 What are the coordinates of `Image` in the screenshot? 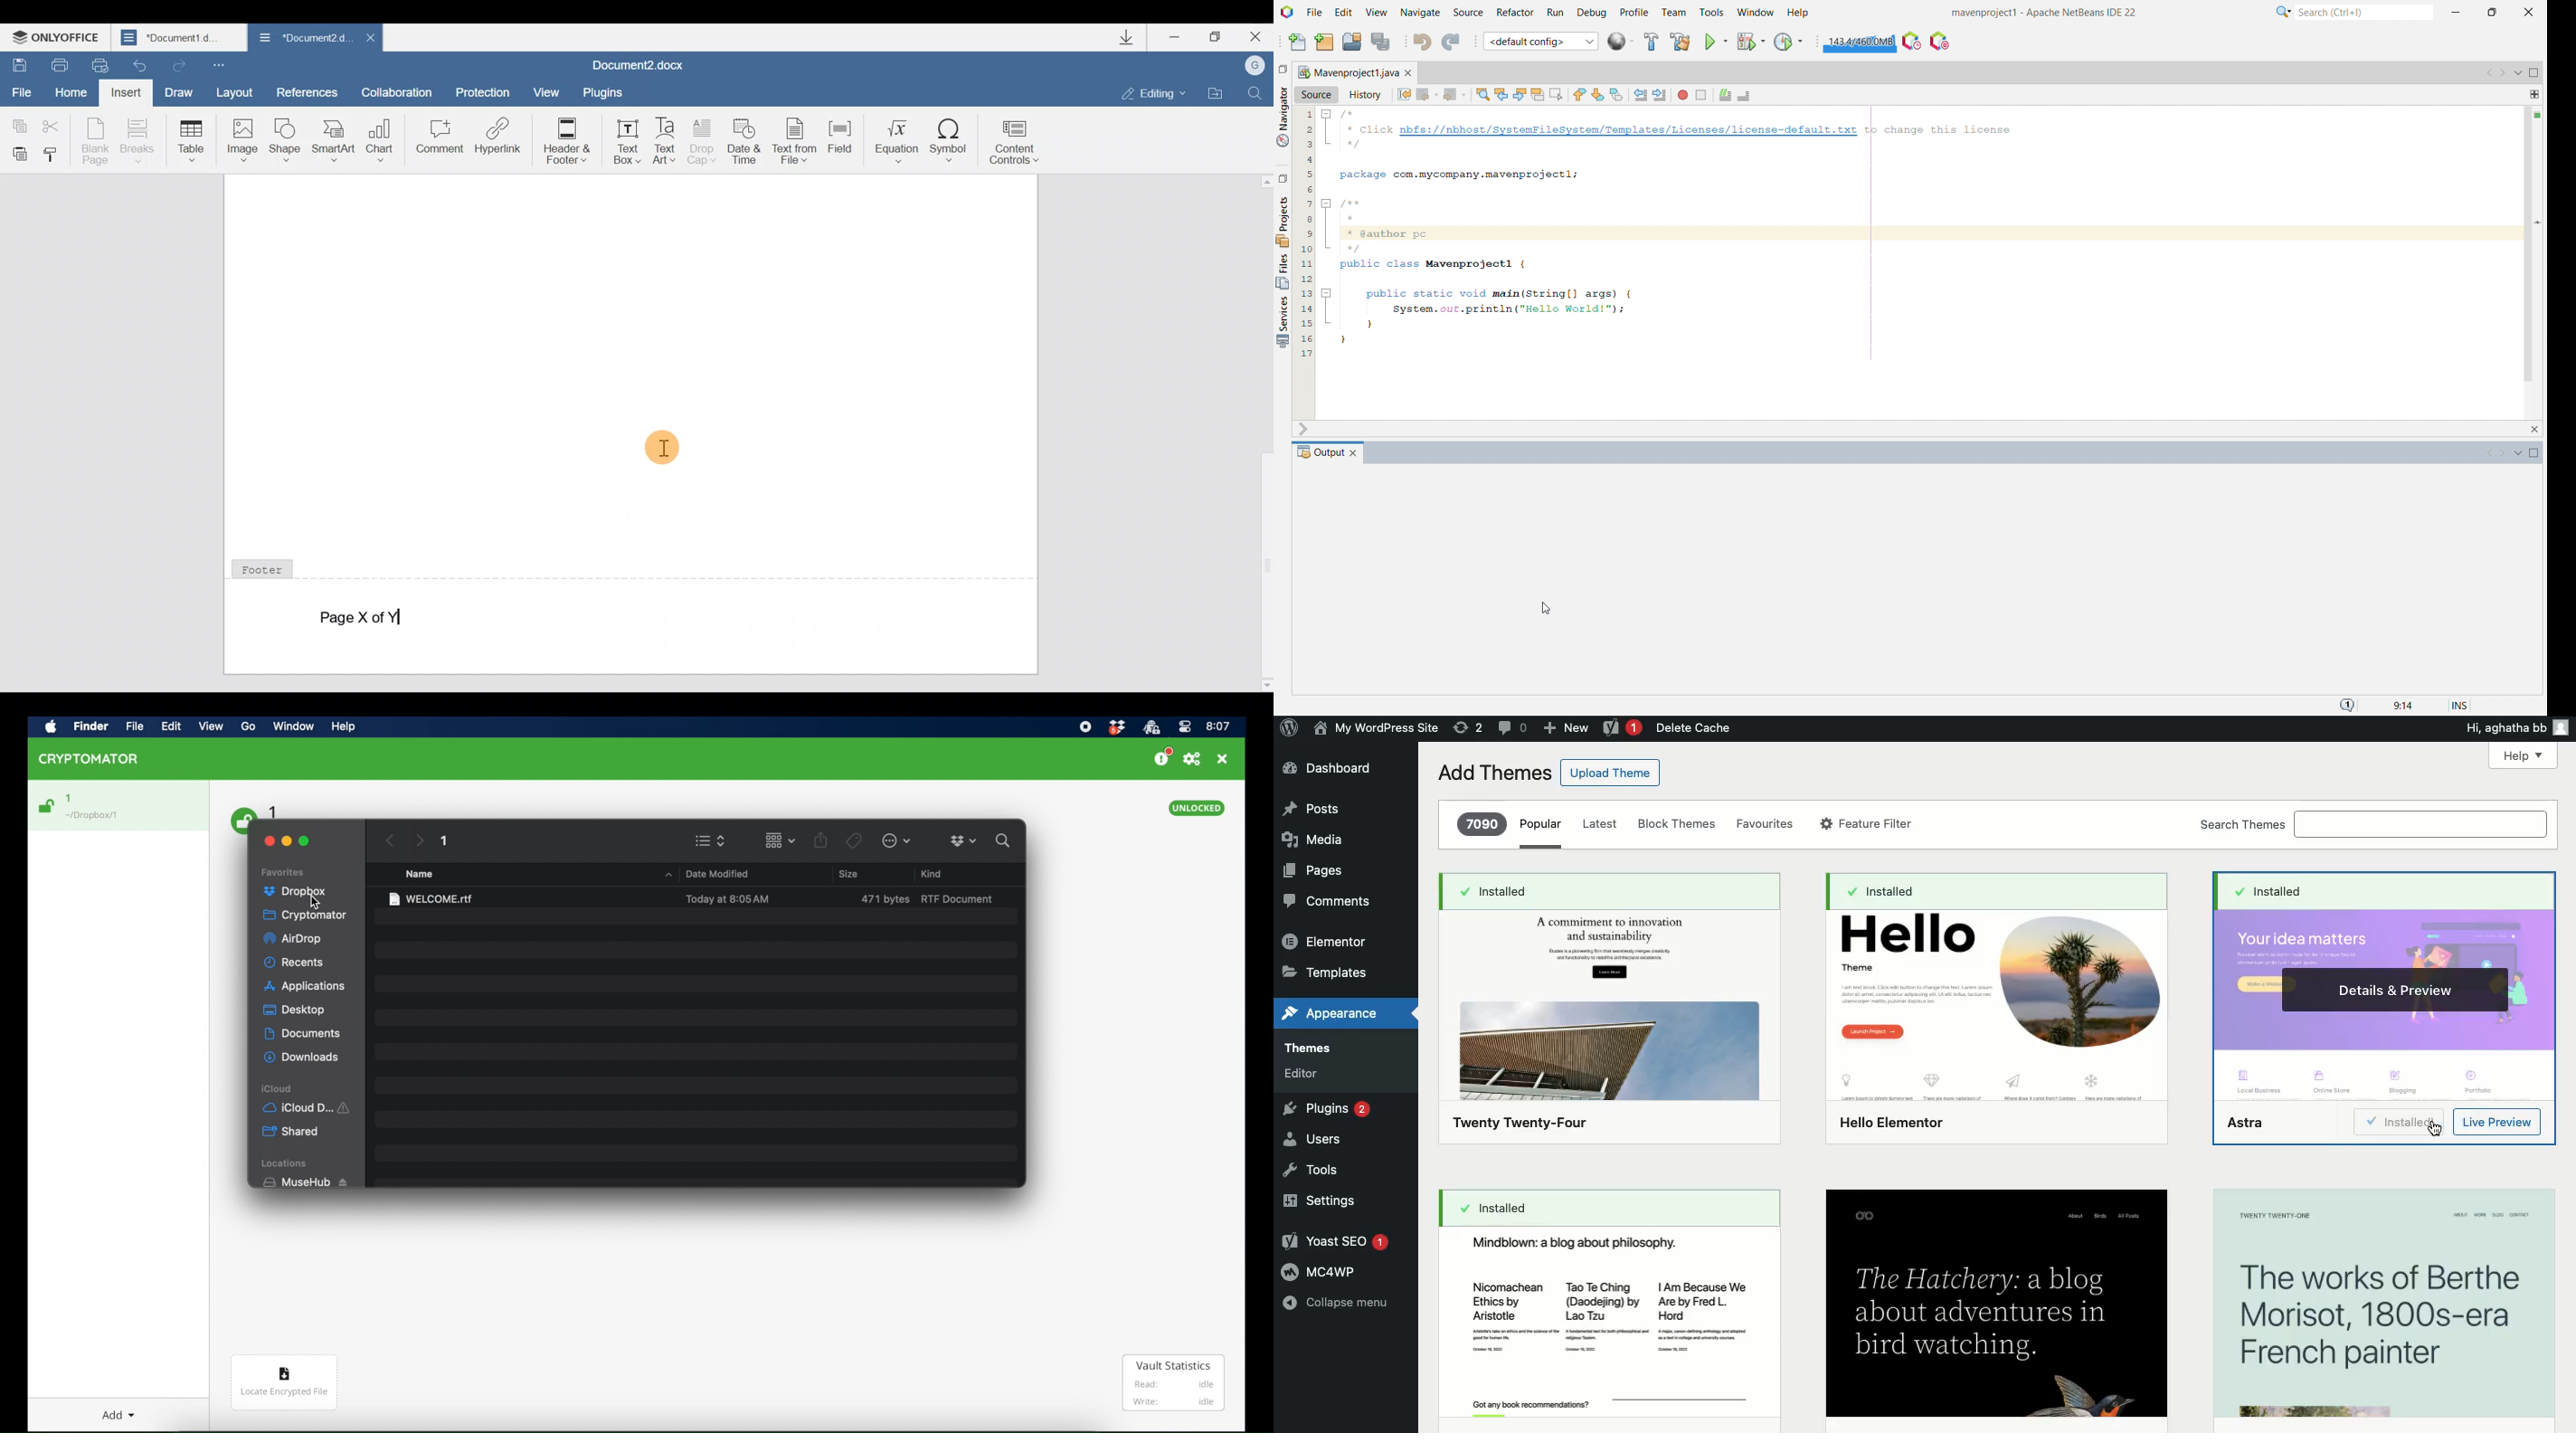 It's located at (242, 140).